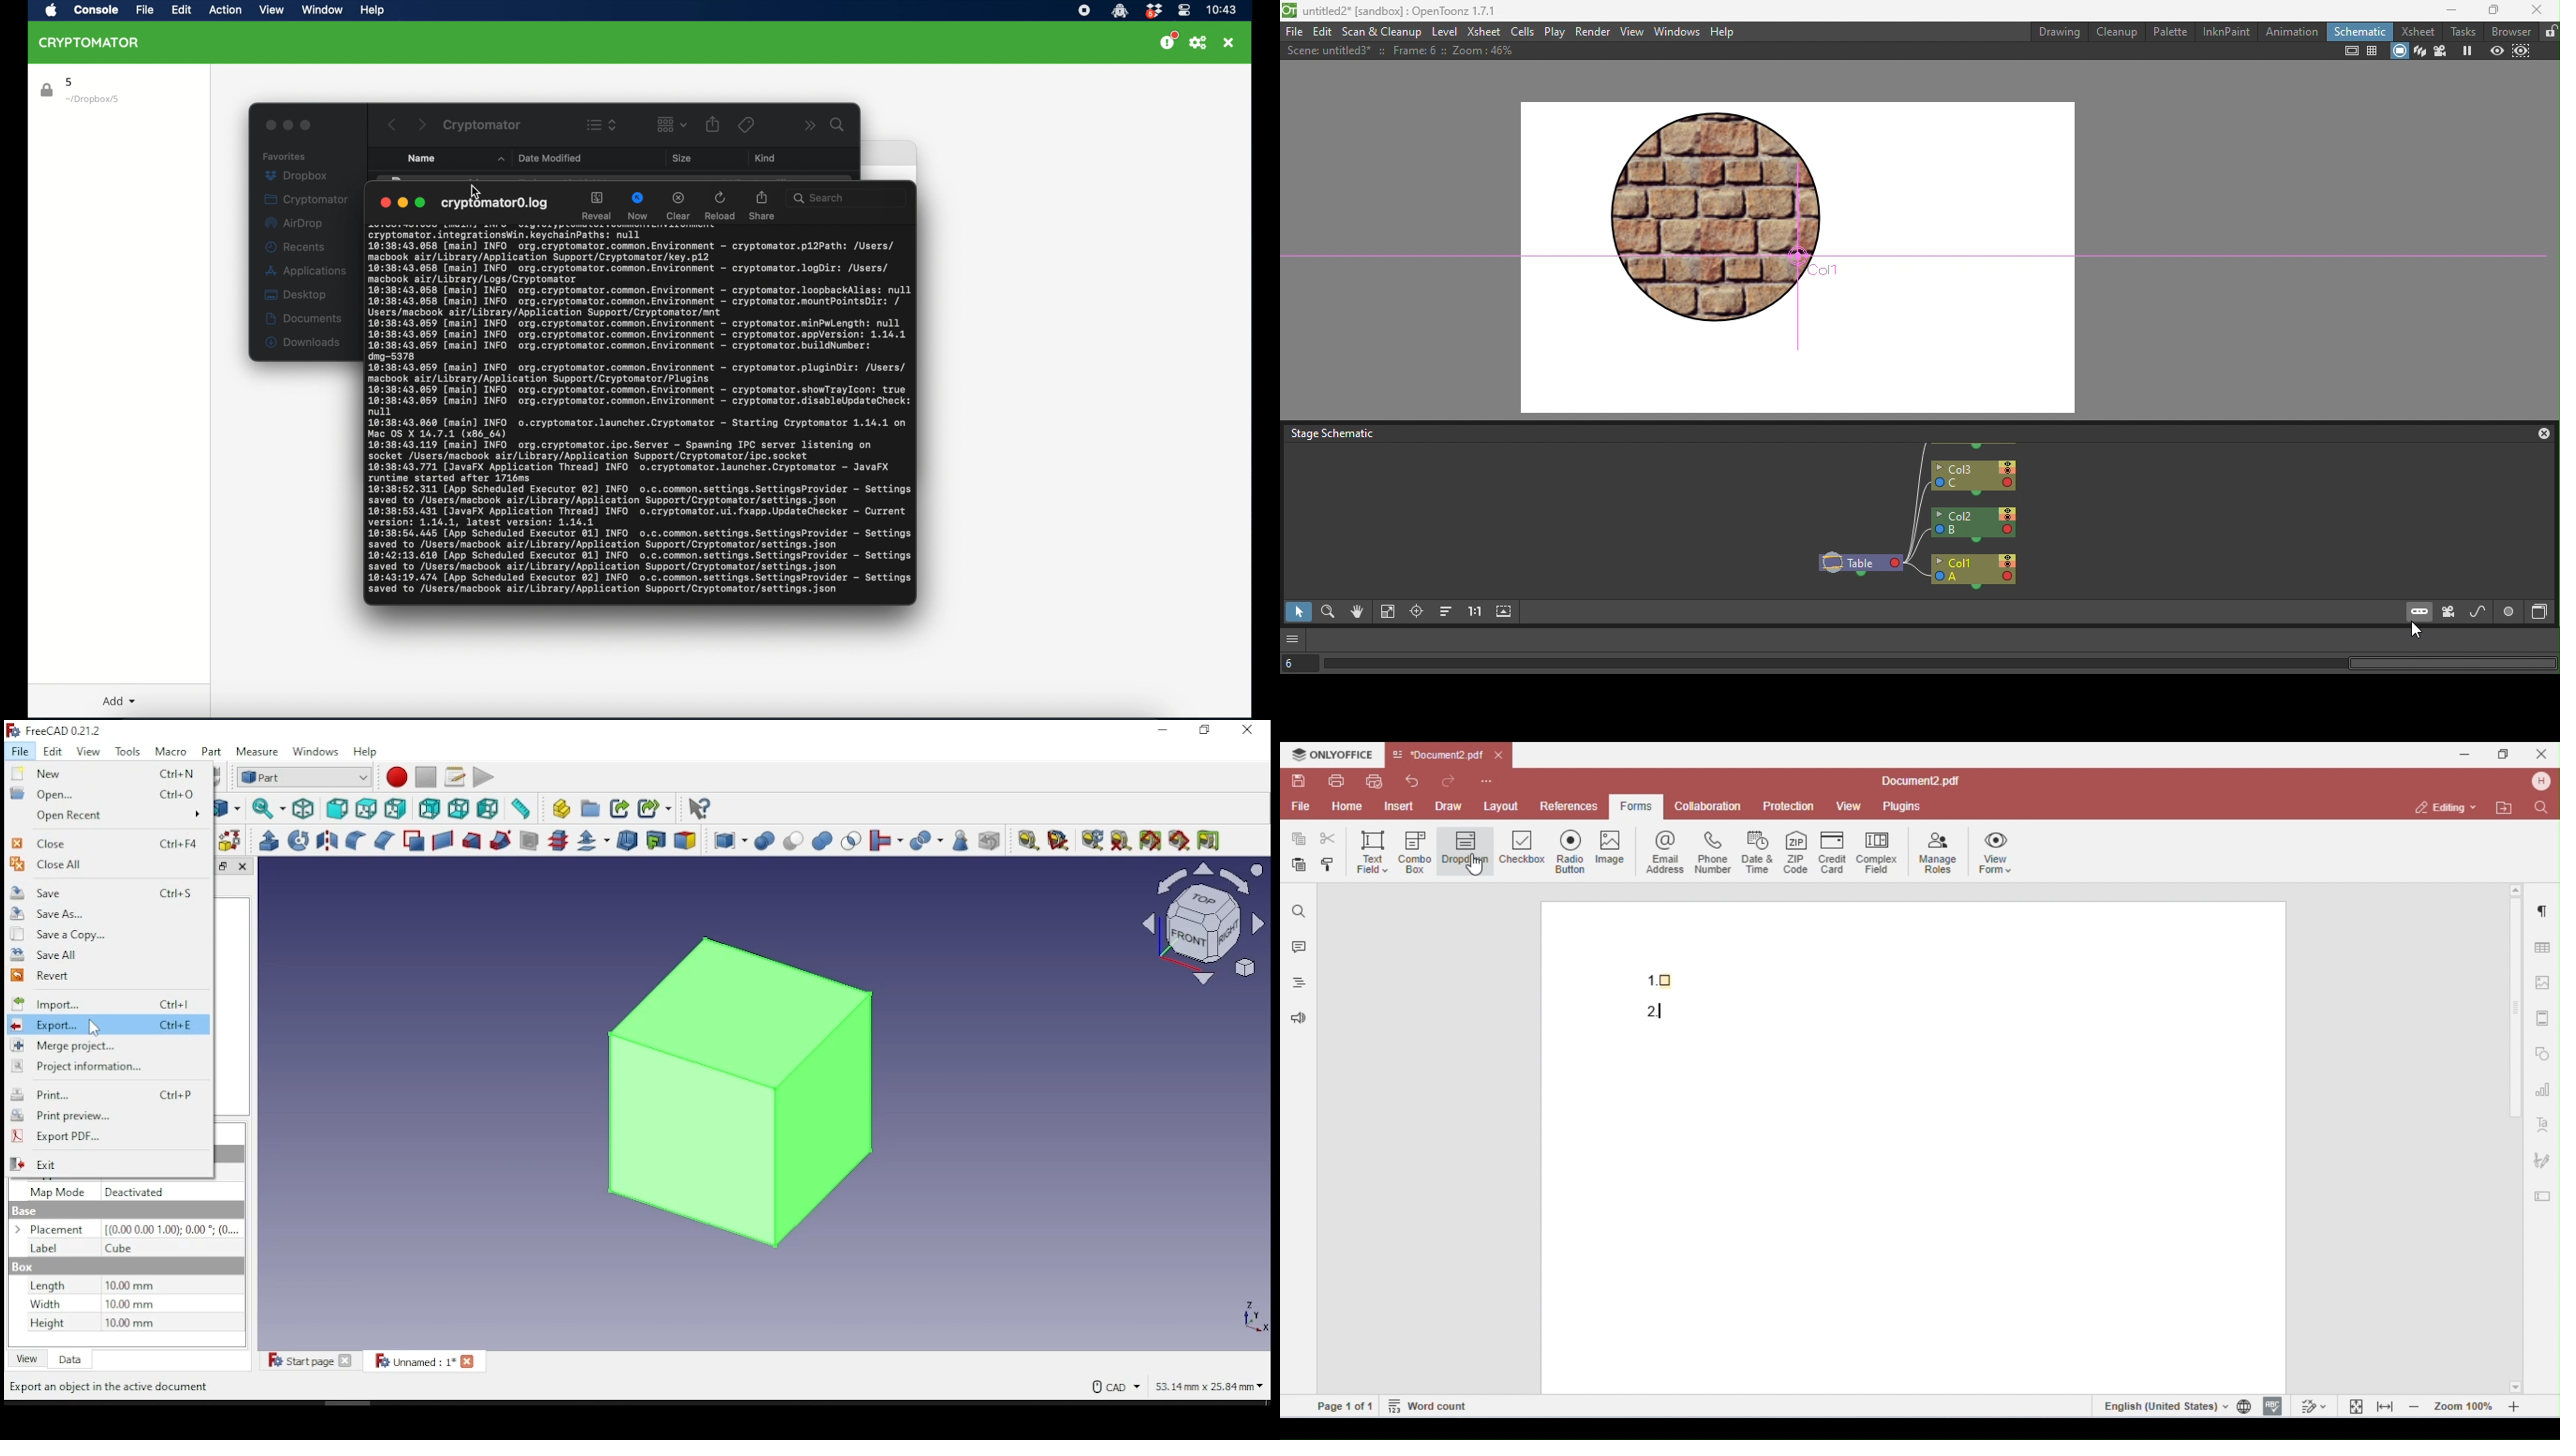 The image size is (2576, 1456). I want to click on Focus on current, so click(1416, 614).